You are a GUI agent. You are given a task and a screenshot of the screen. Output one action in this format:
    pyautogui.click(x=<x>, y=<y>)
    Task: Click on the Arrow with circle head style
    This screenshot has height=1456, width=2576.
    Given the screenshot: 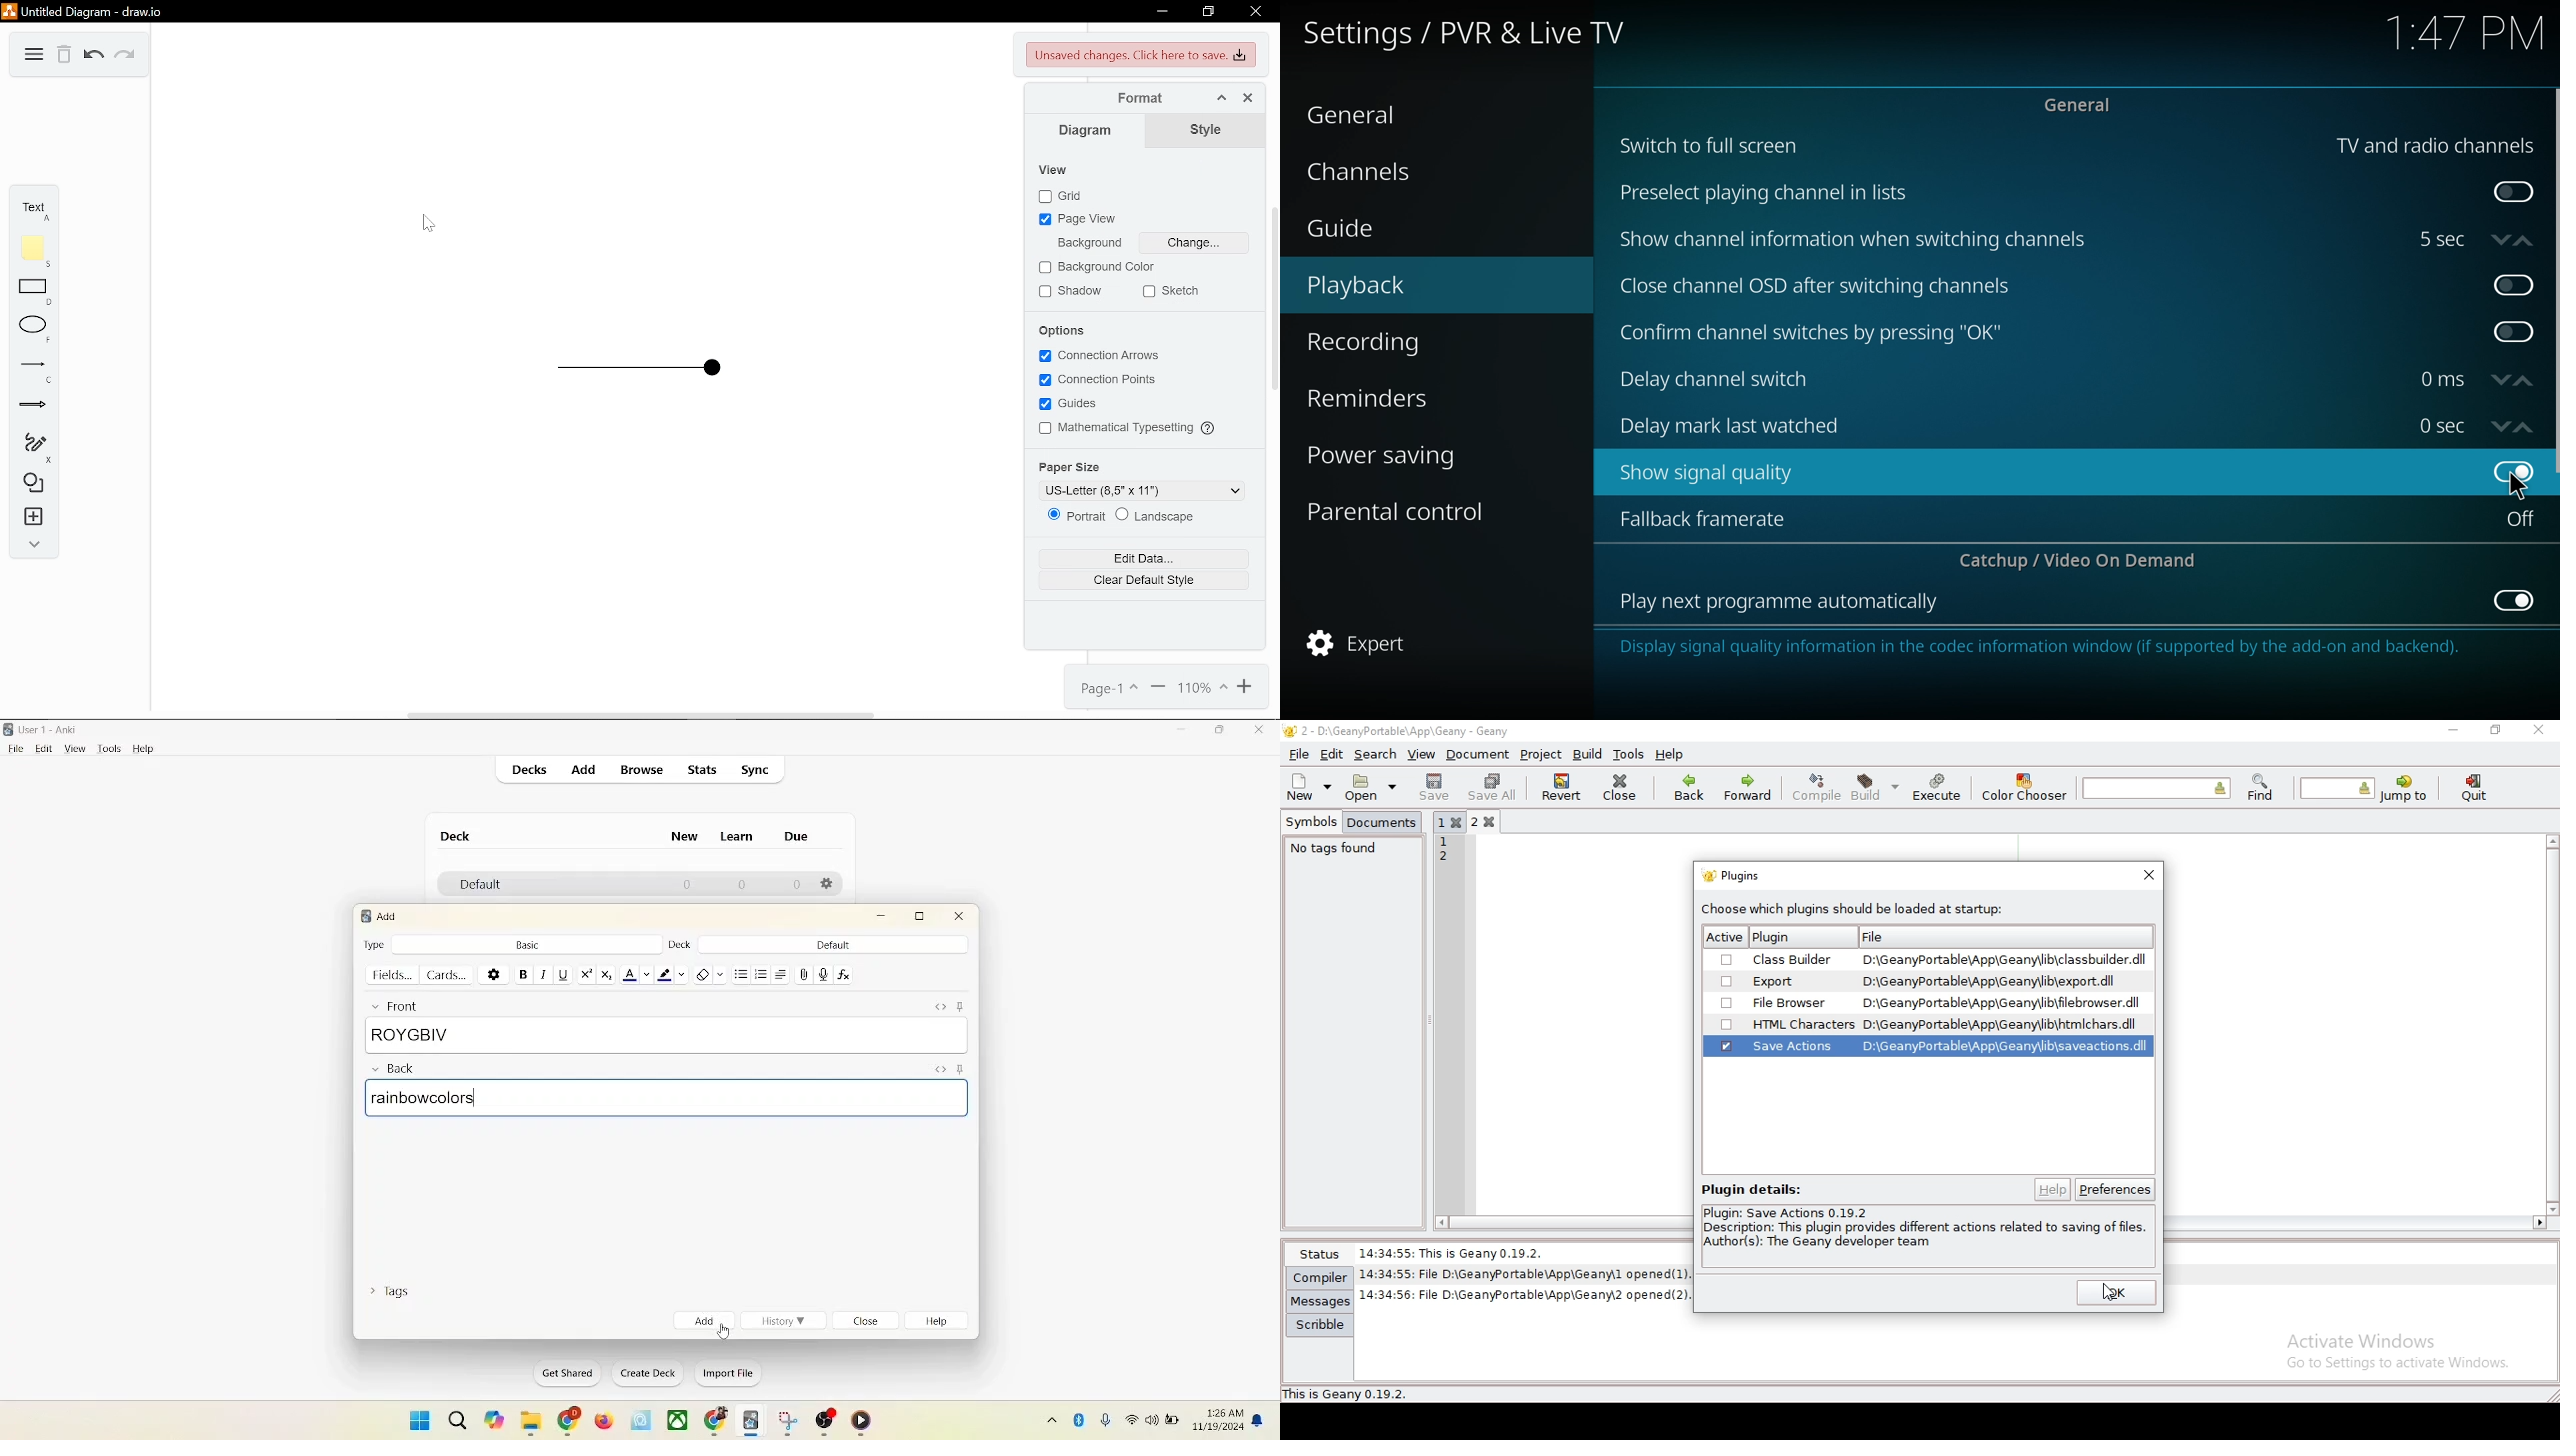 What is the action you would take?
    pyautogui.click(x=617, y=369)
    